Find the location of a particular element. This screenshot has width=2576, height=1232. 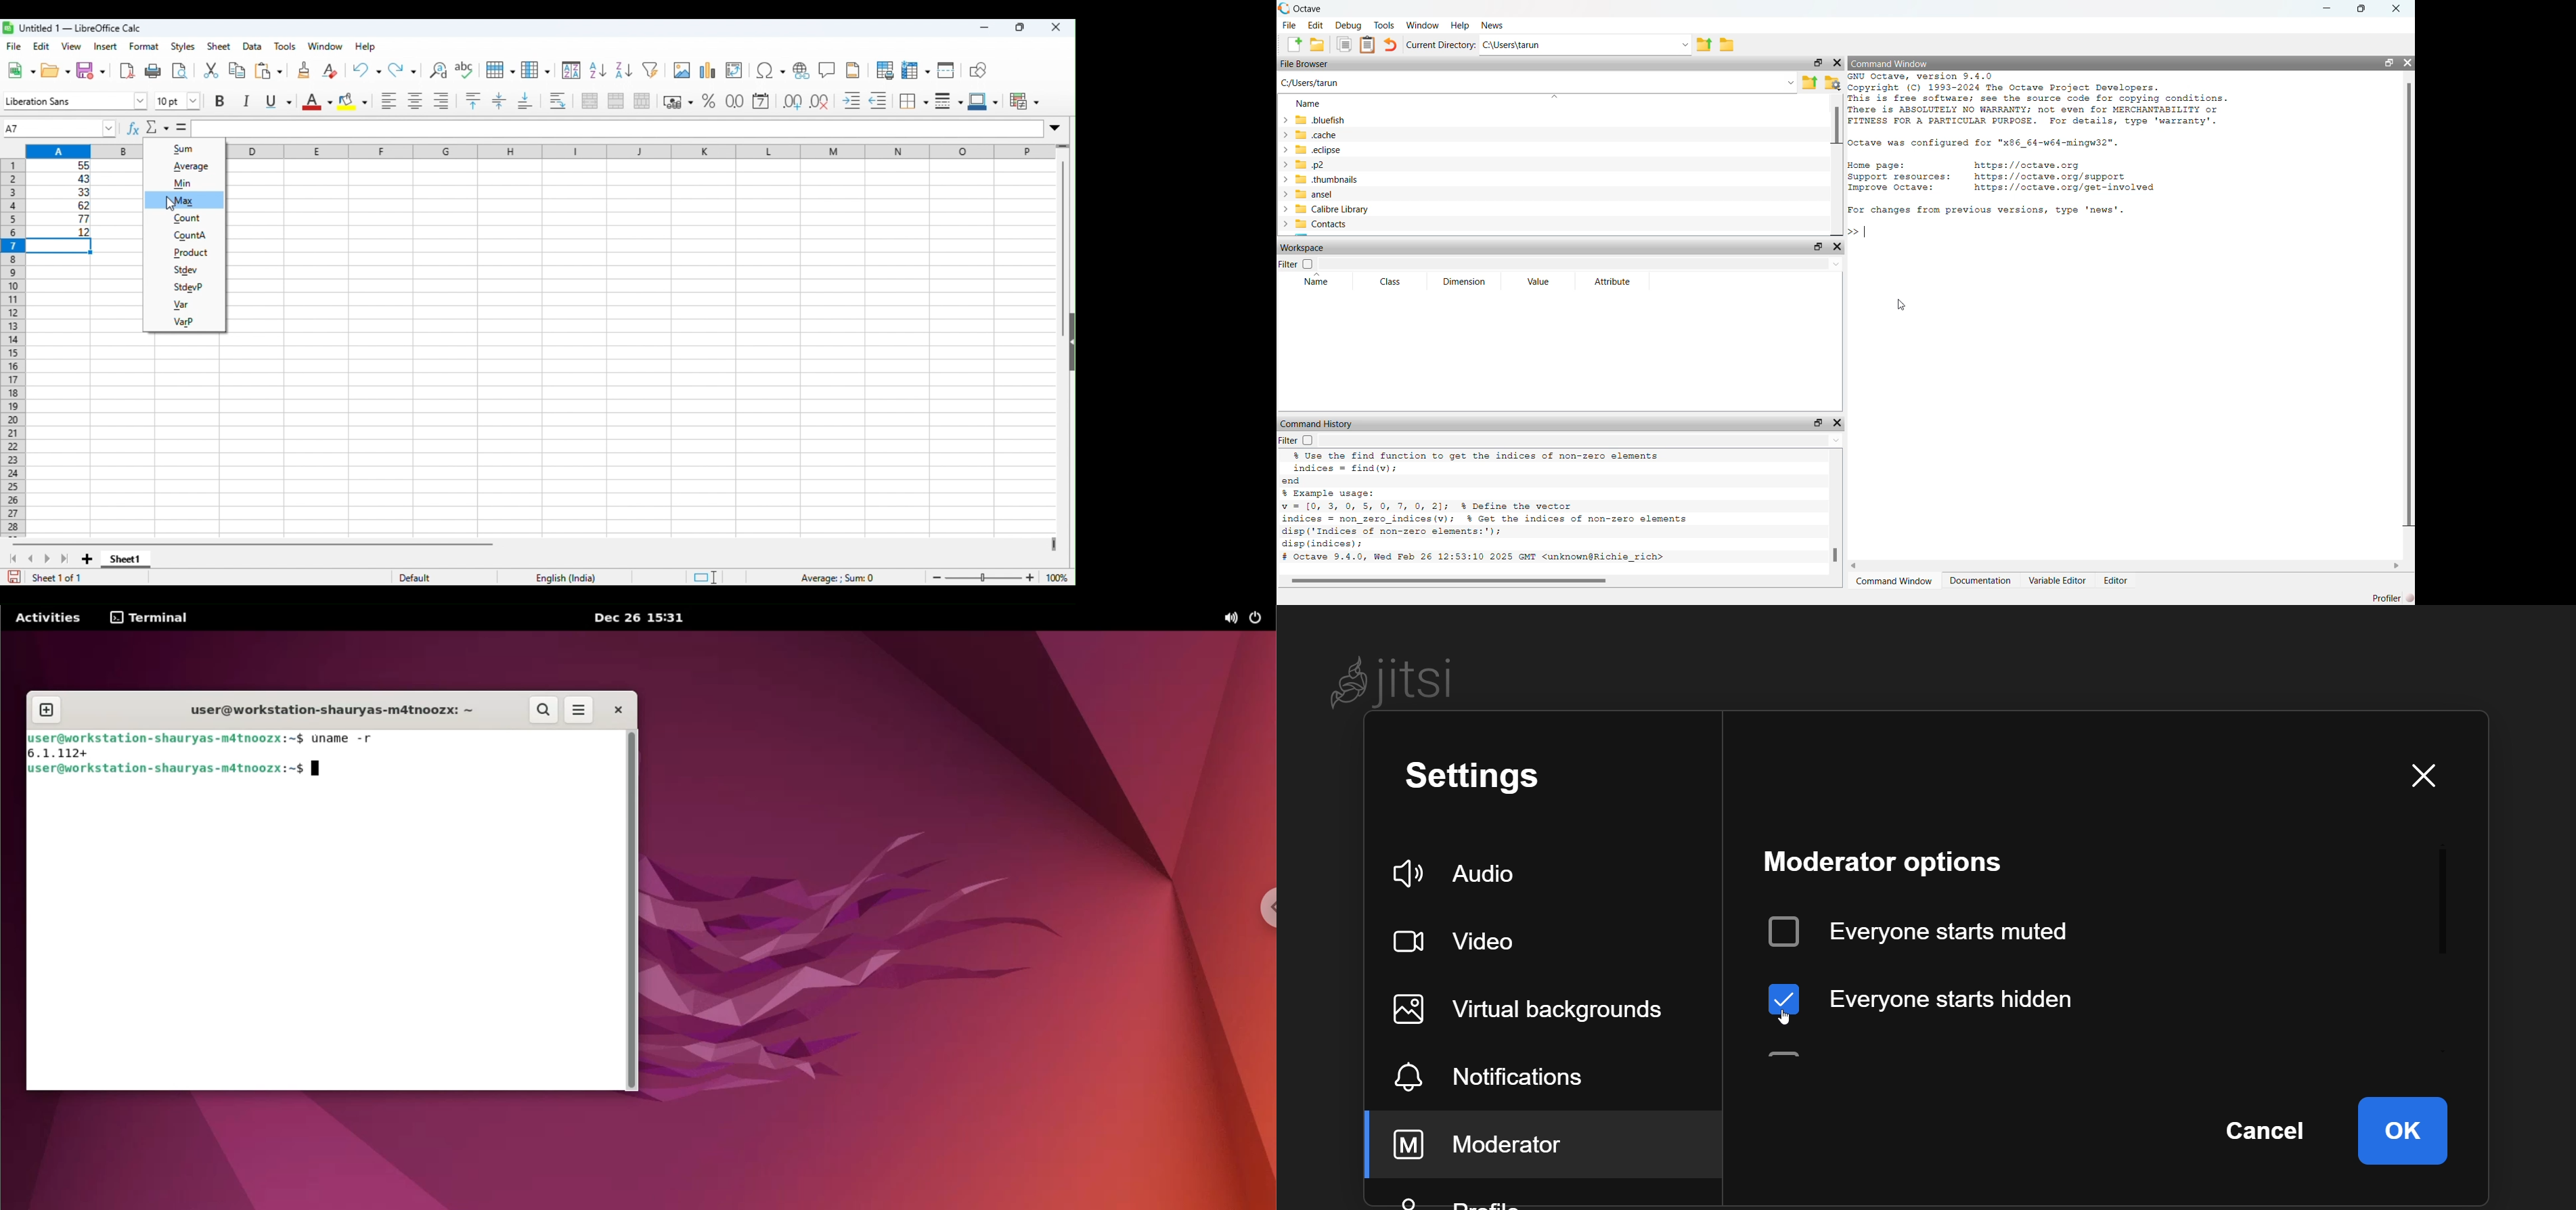

toggle print preview is located at coordinates (180, 71).